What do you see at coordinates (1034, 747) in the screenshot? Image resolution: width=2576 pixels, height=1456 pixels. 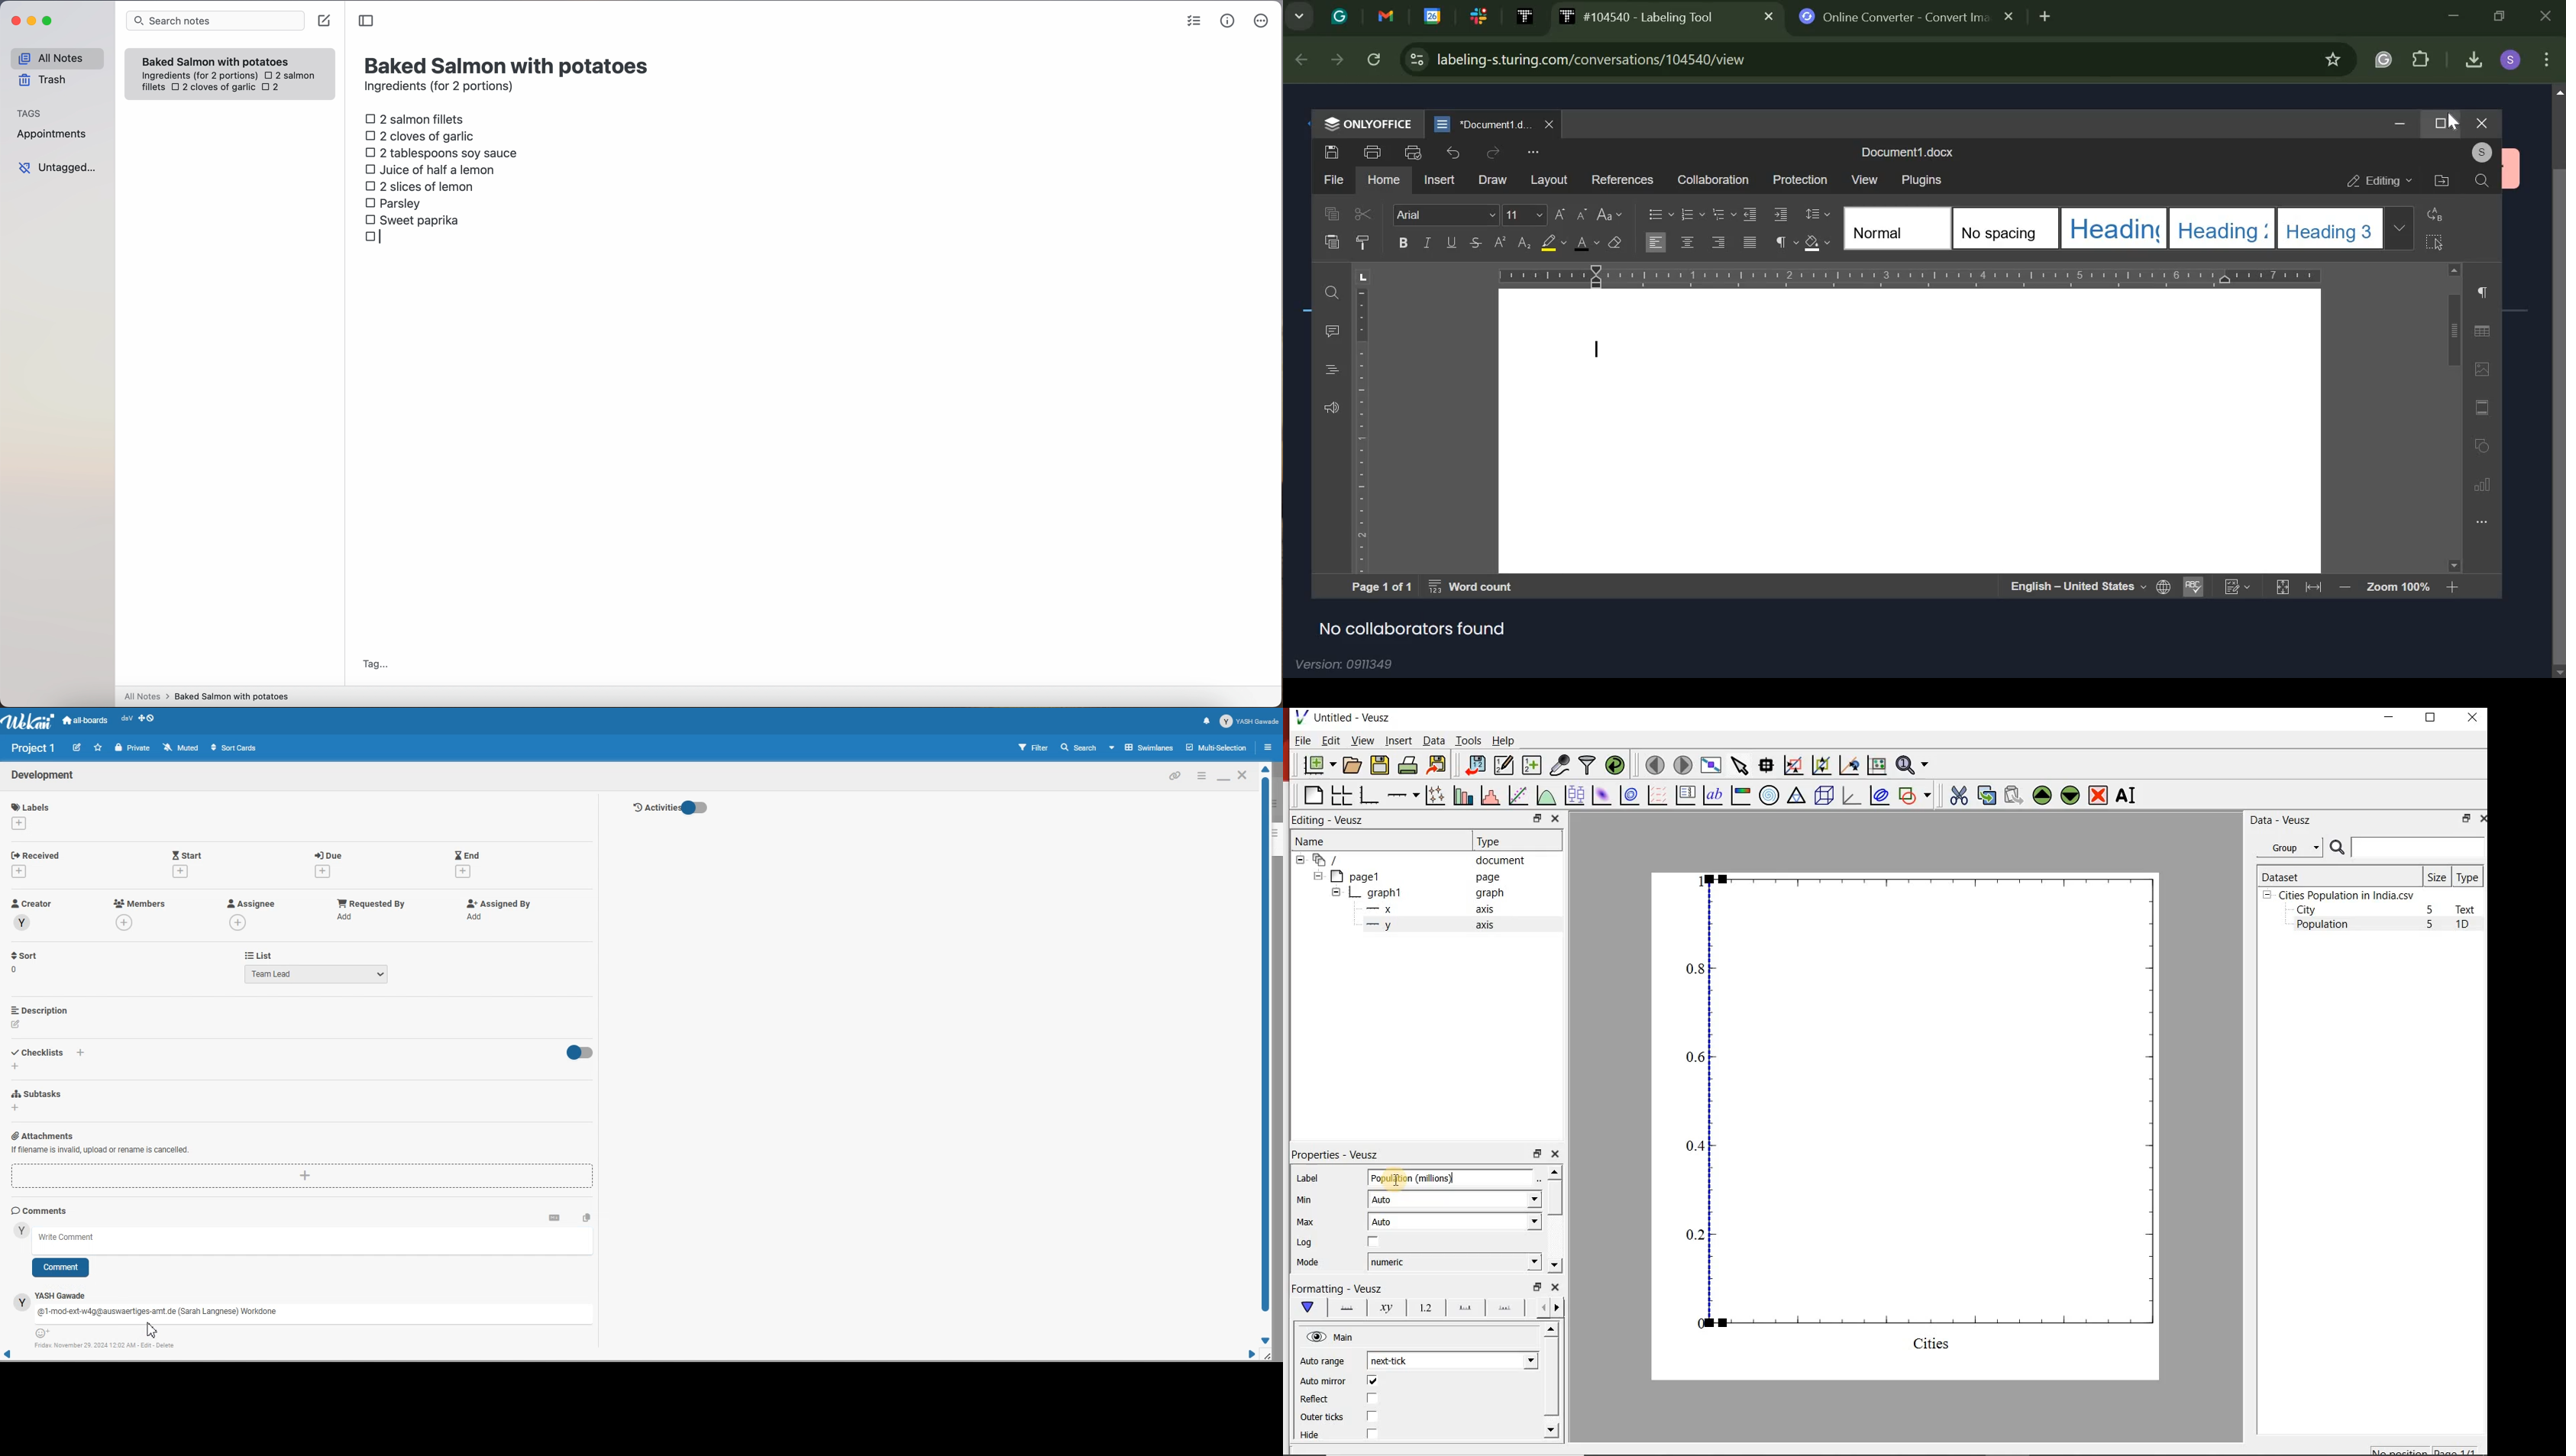 I see `Filter` at bounding box center [1034, 747].